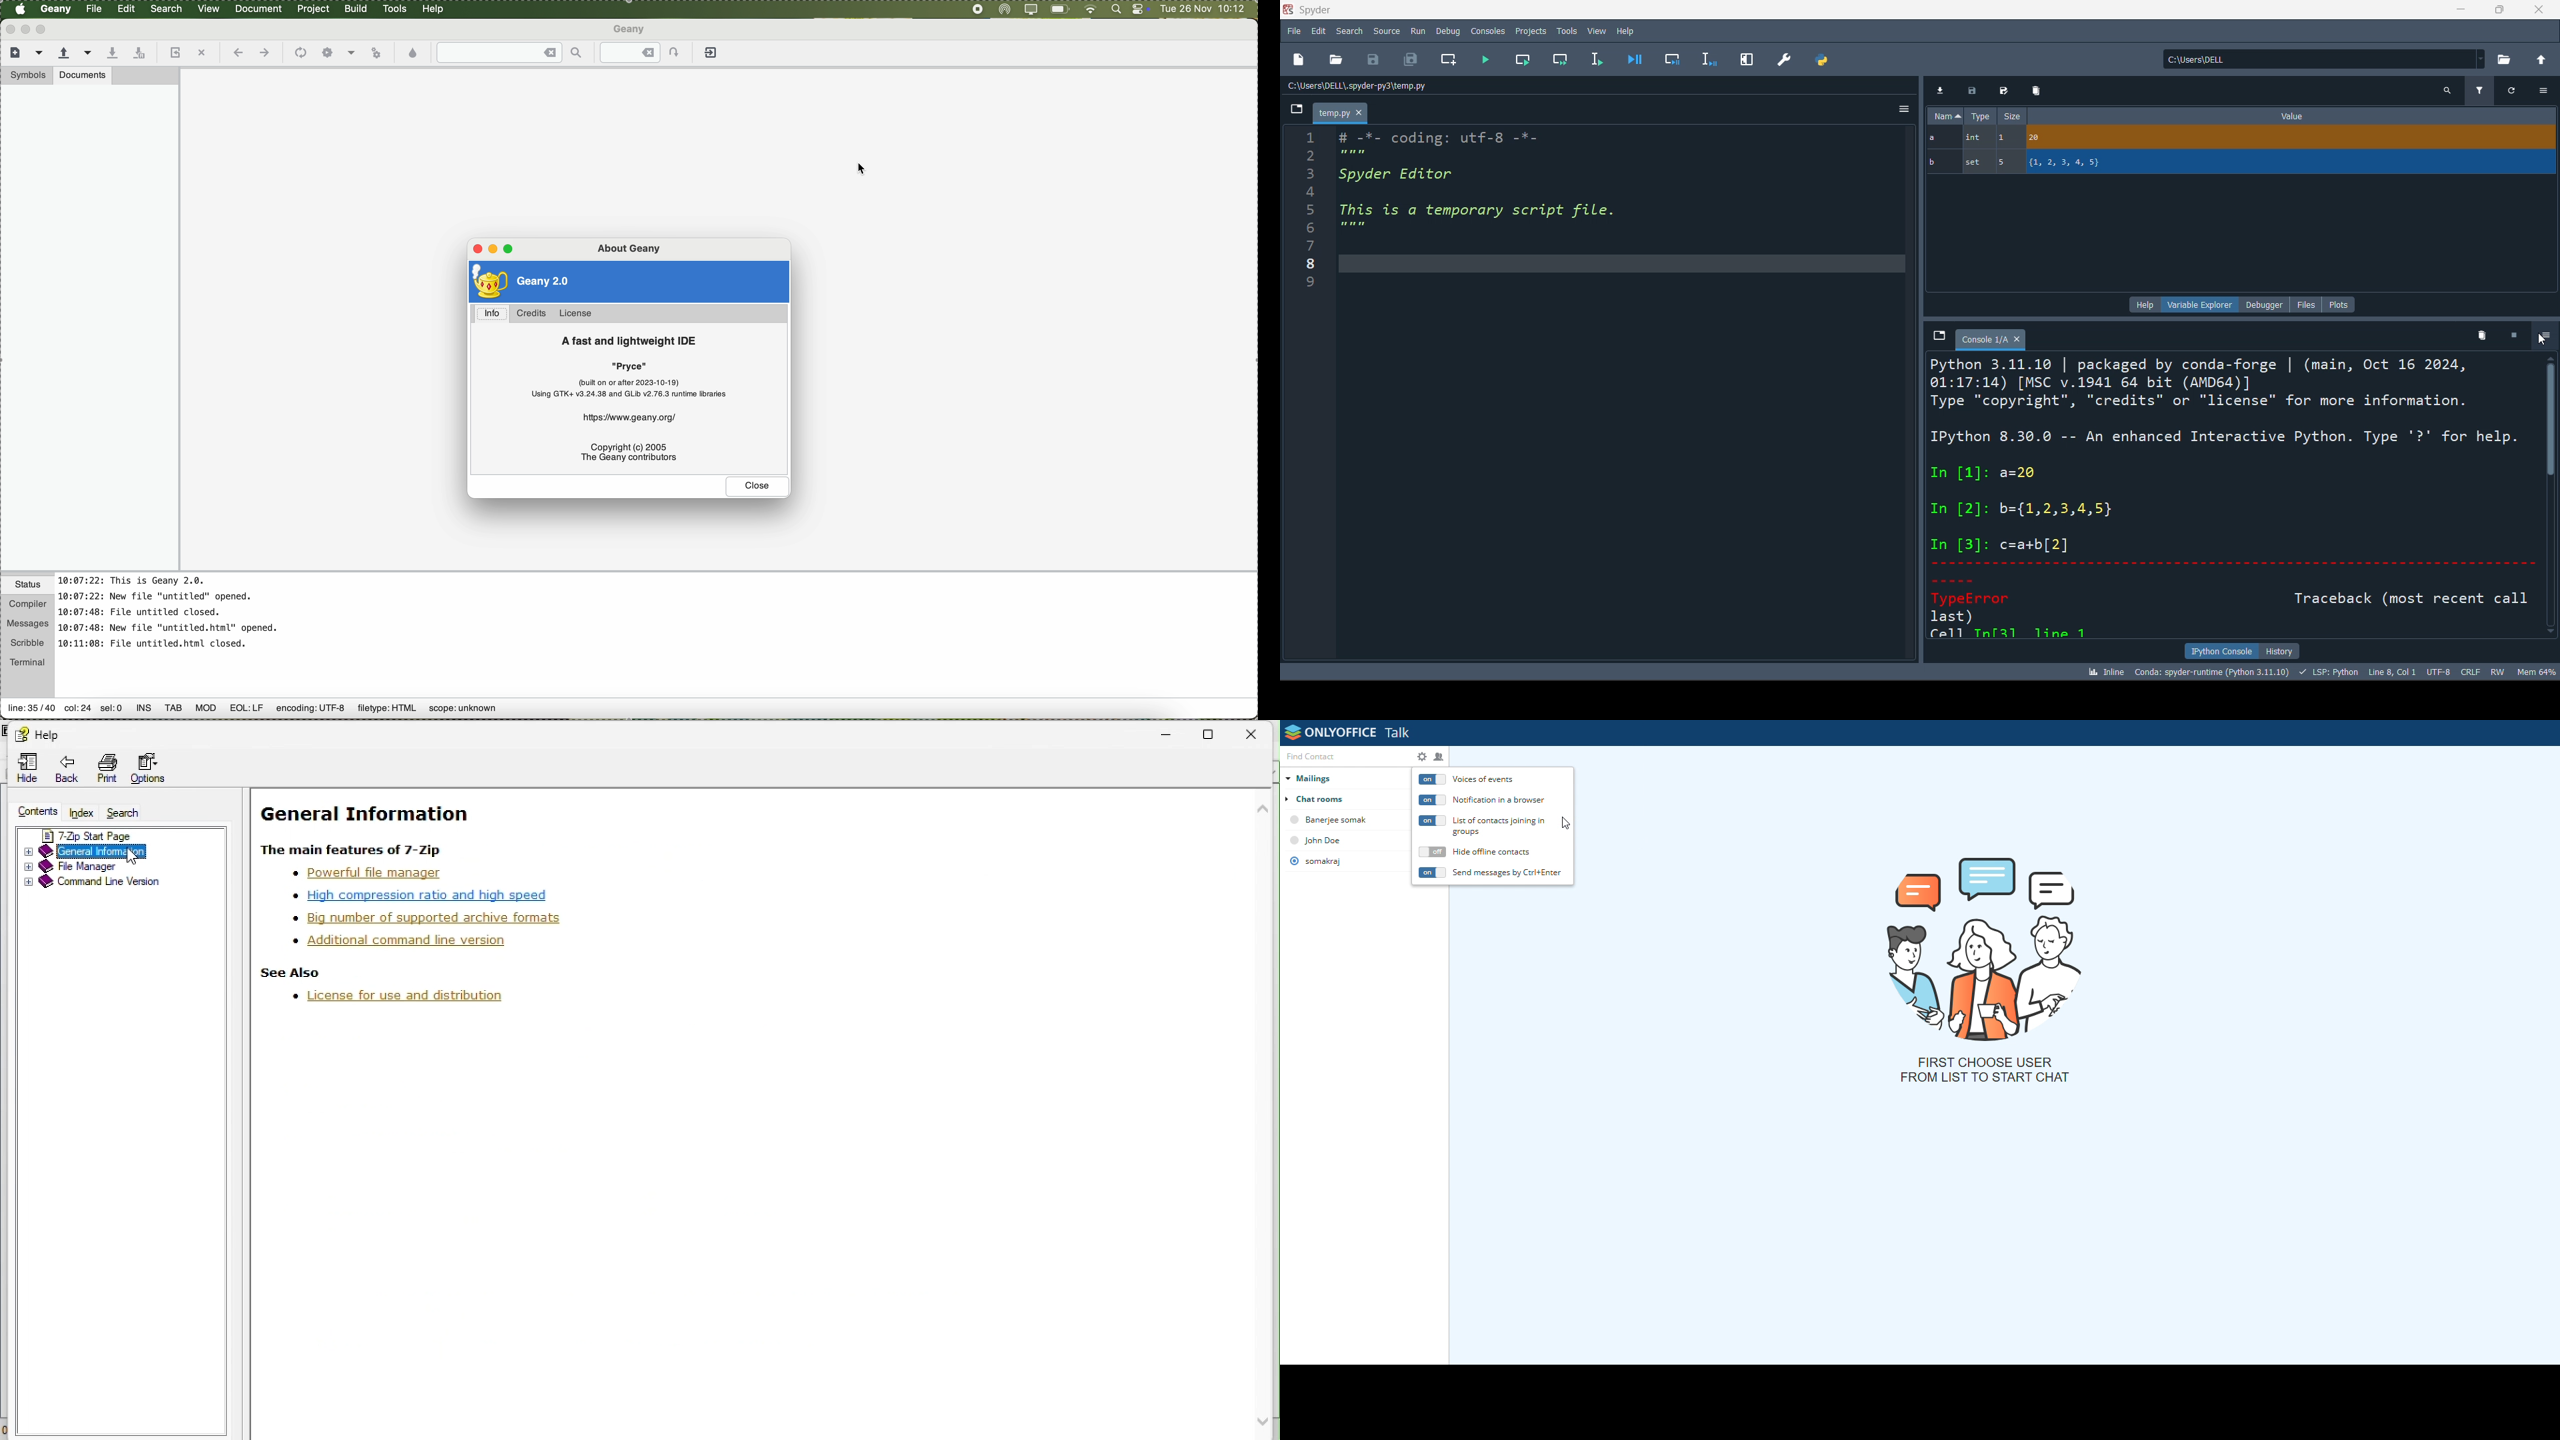  I want to click on temp.py, so click(1341, 115).